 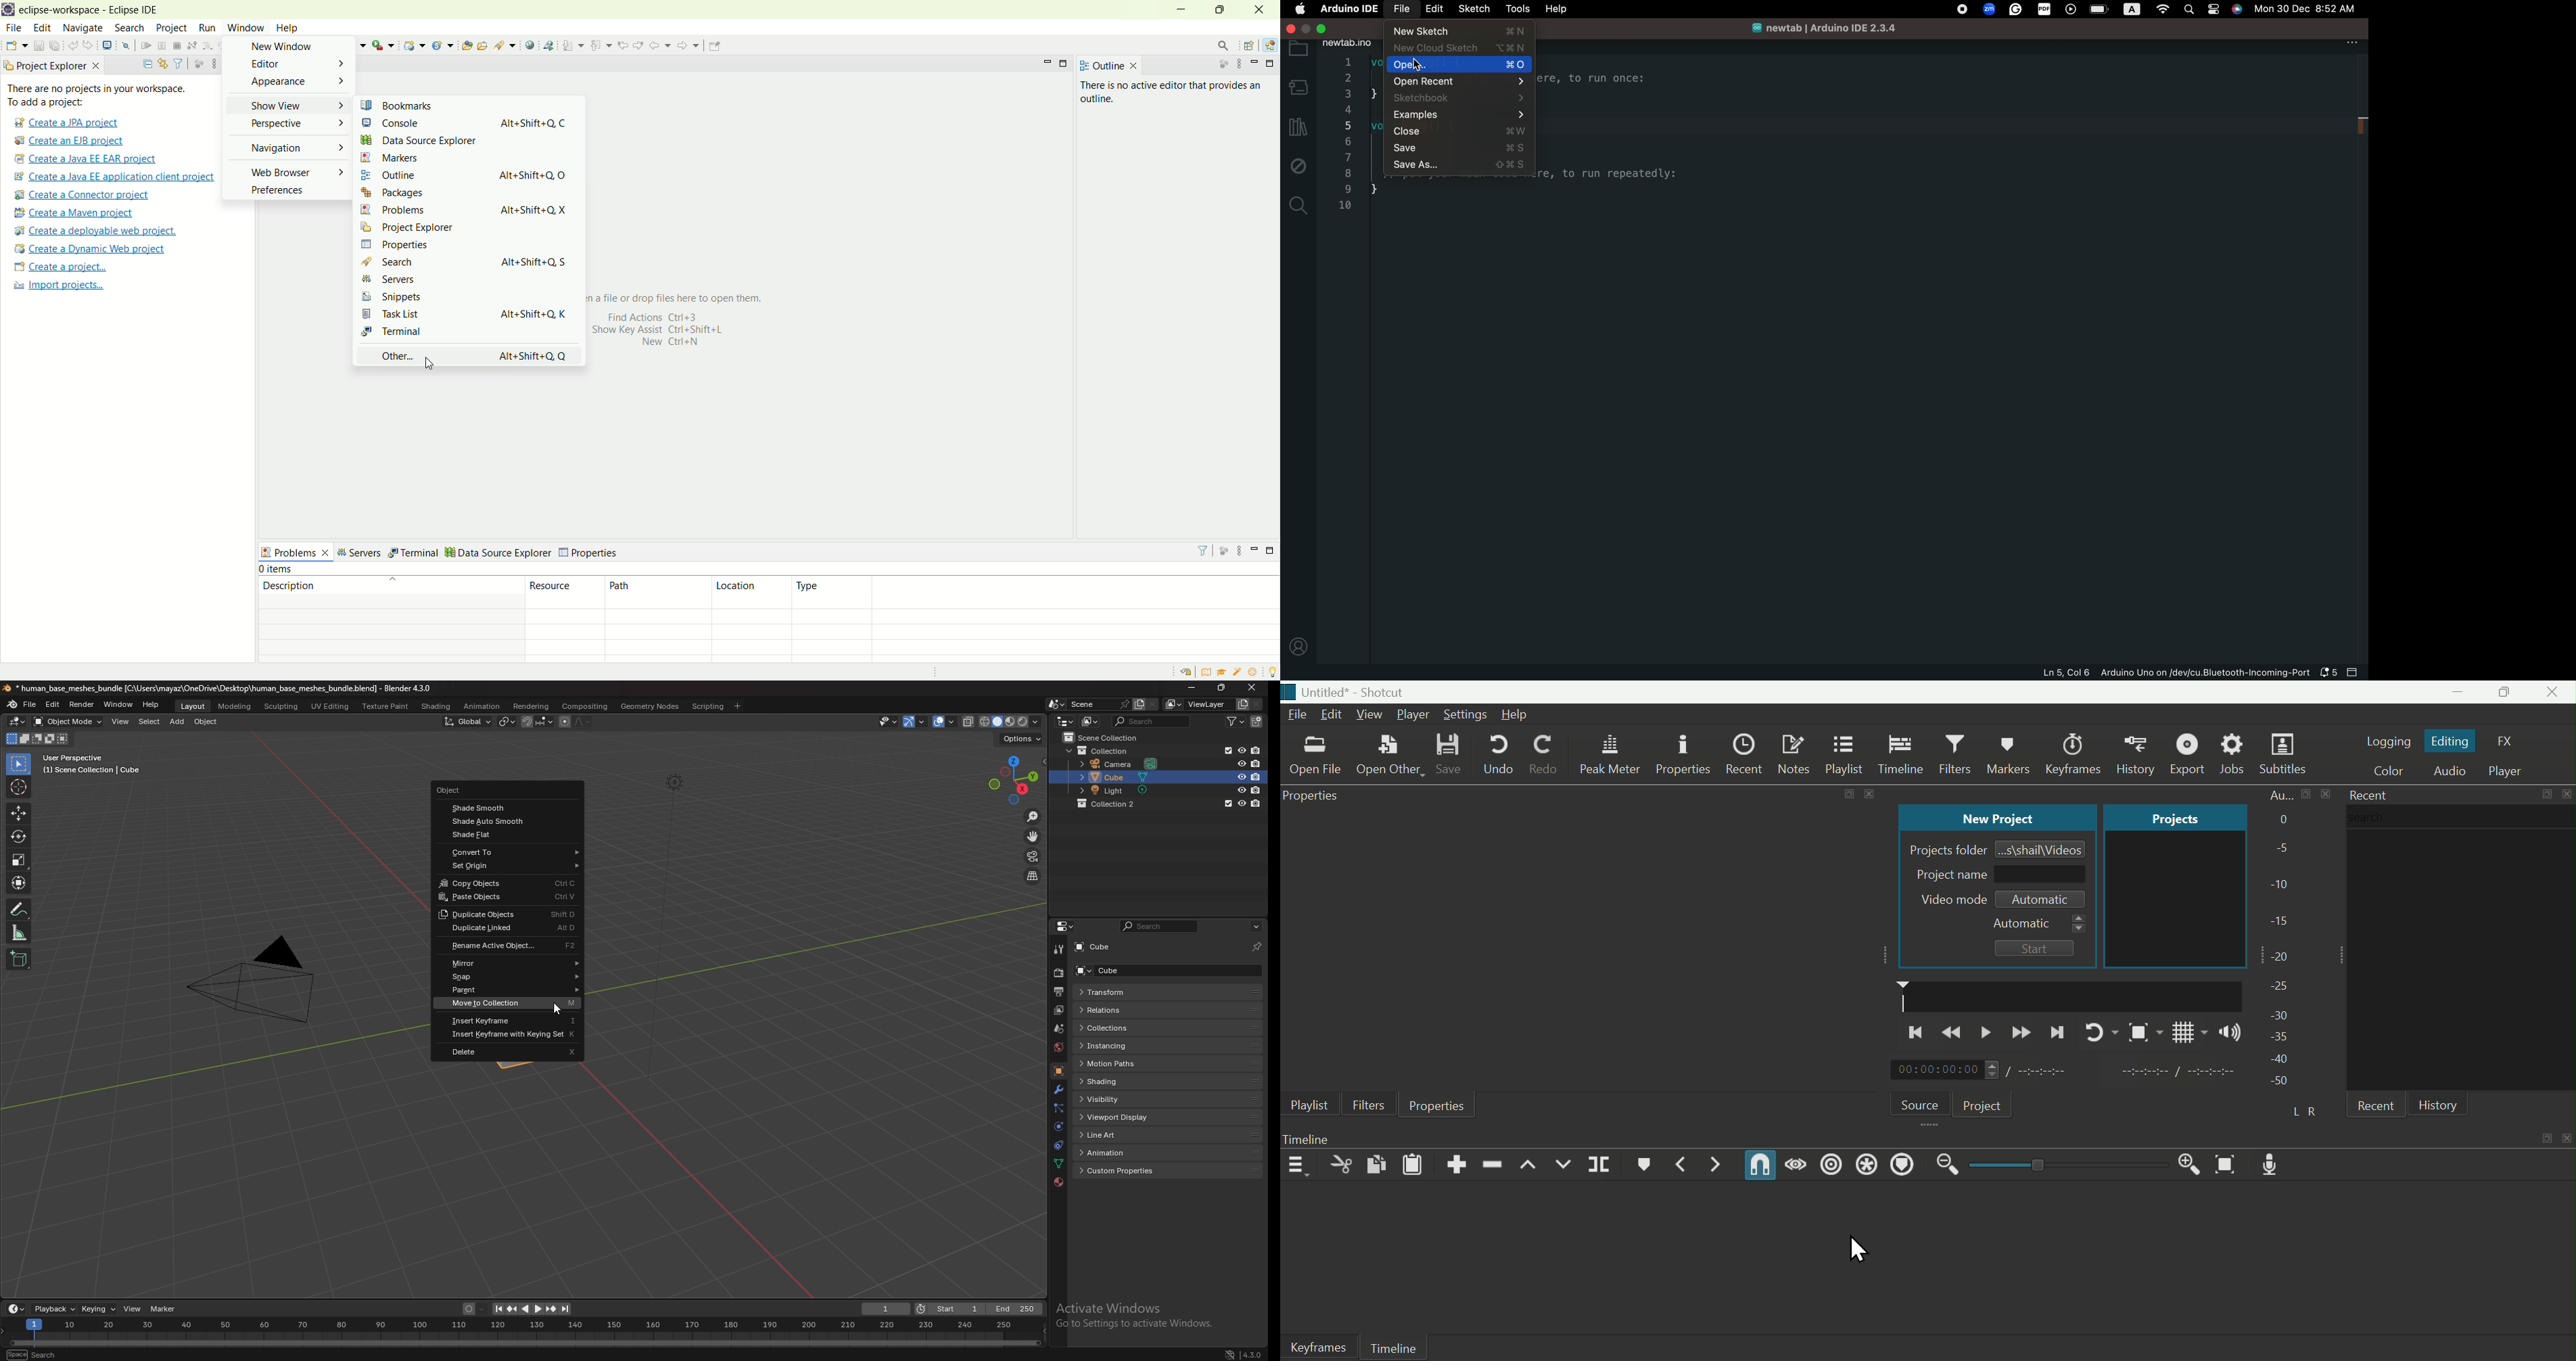 What do you see at coordinates (18, 813) in the screenshot?
I see `move` at bounding box center [18, 813].